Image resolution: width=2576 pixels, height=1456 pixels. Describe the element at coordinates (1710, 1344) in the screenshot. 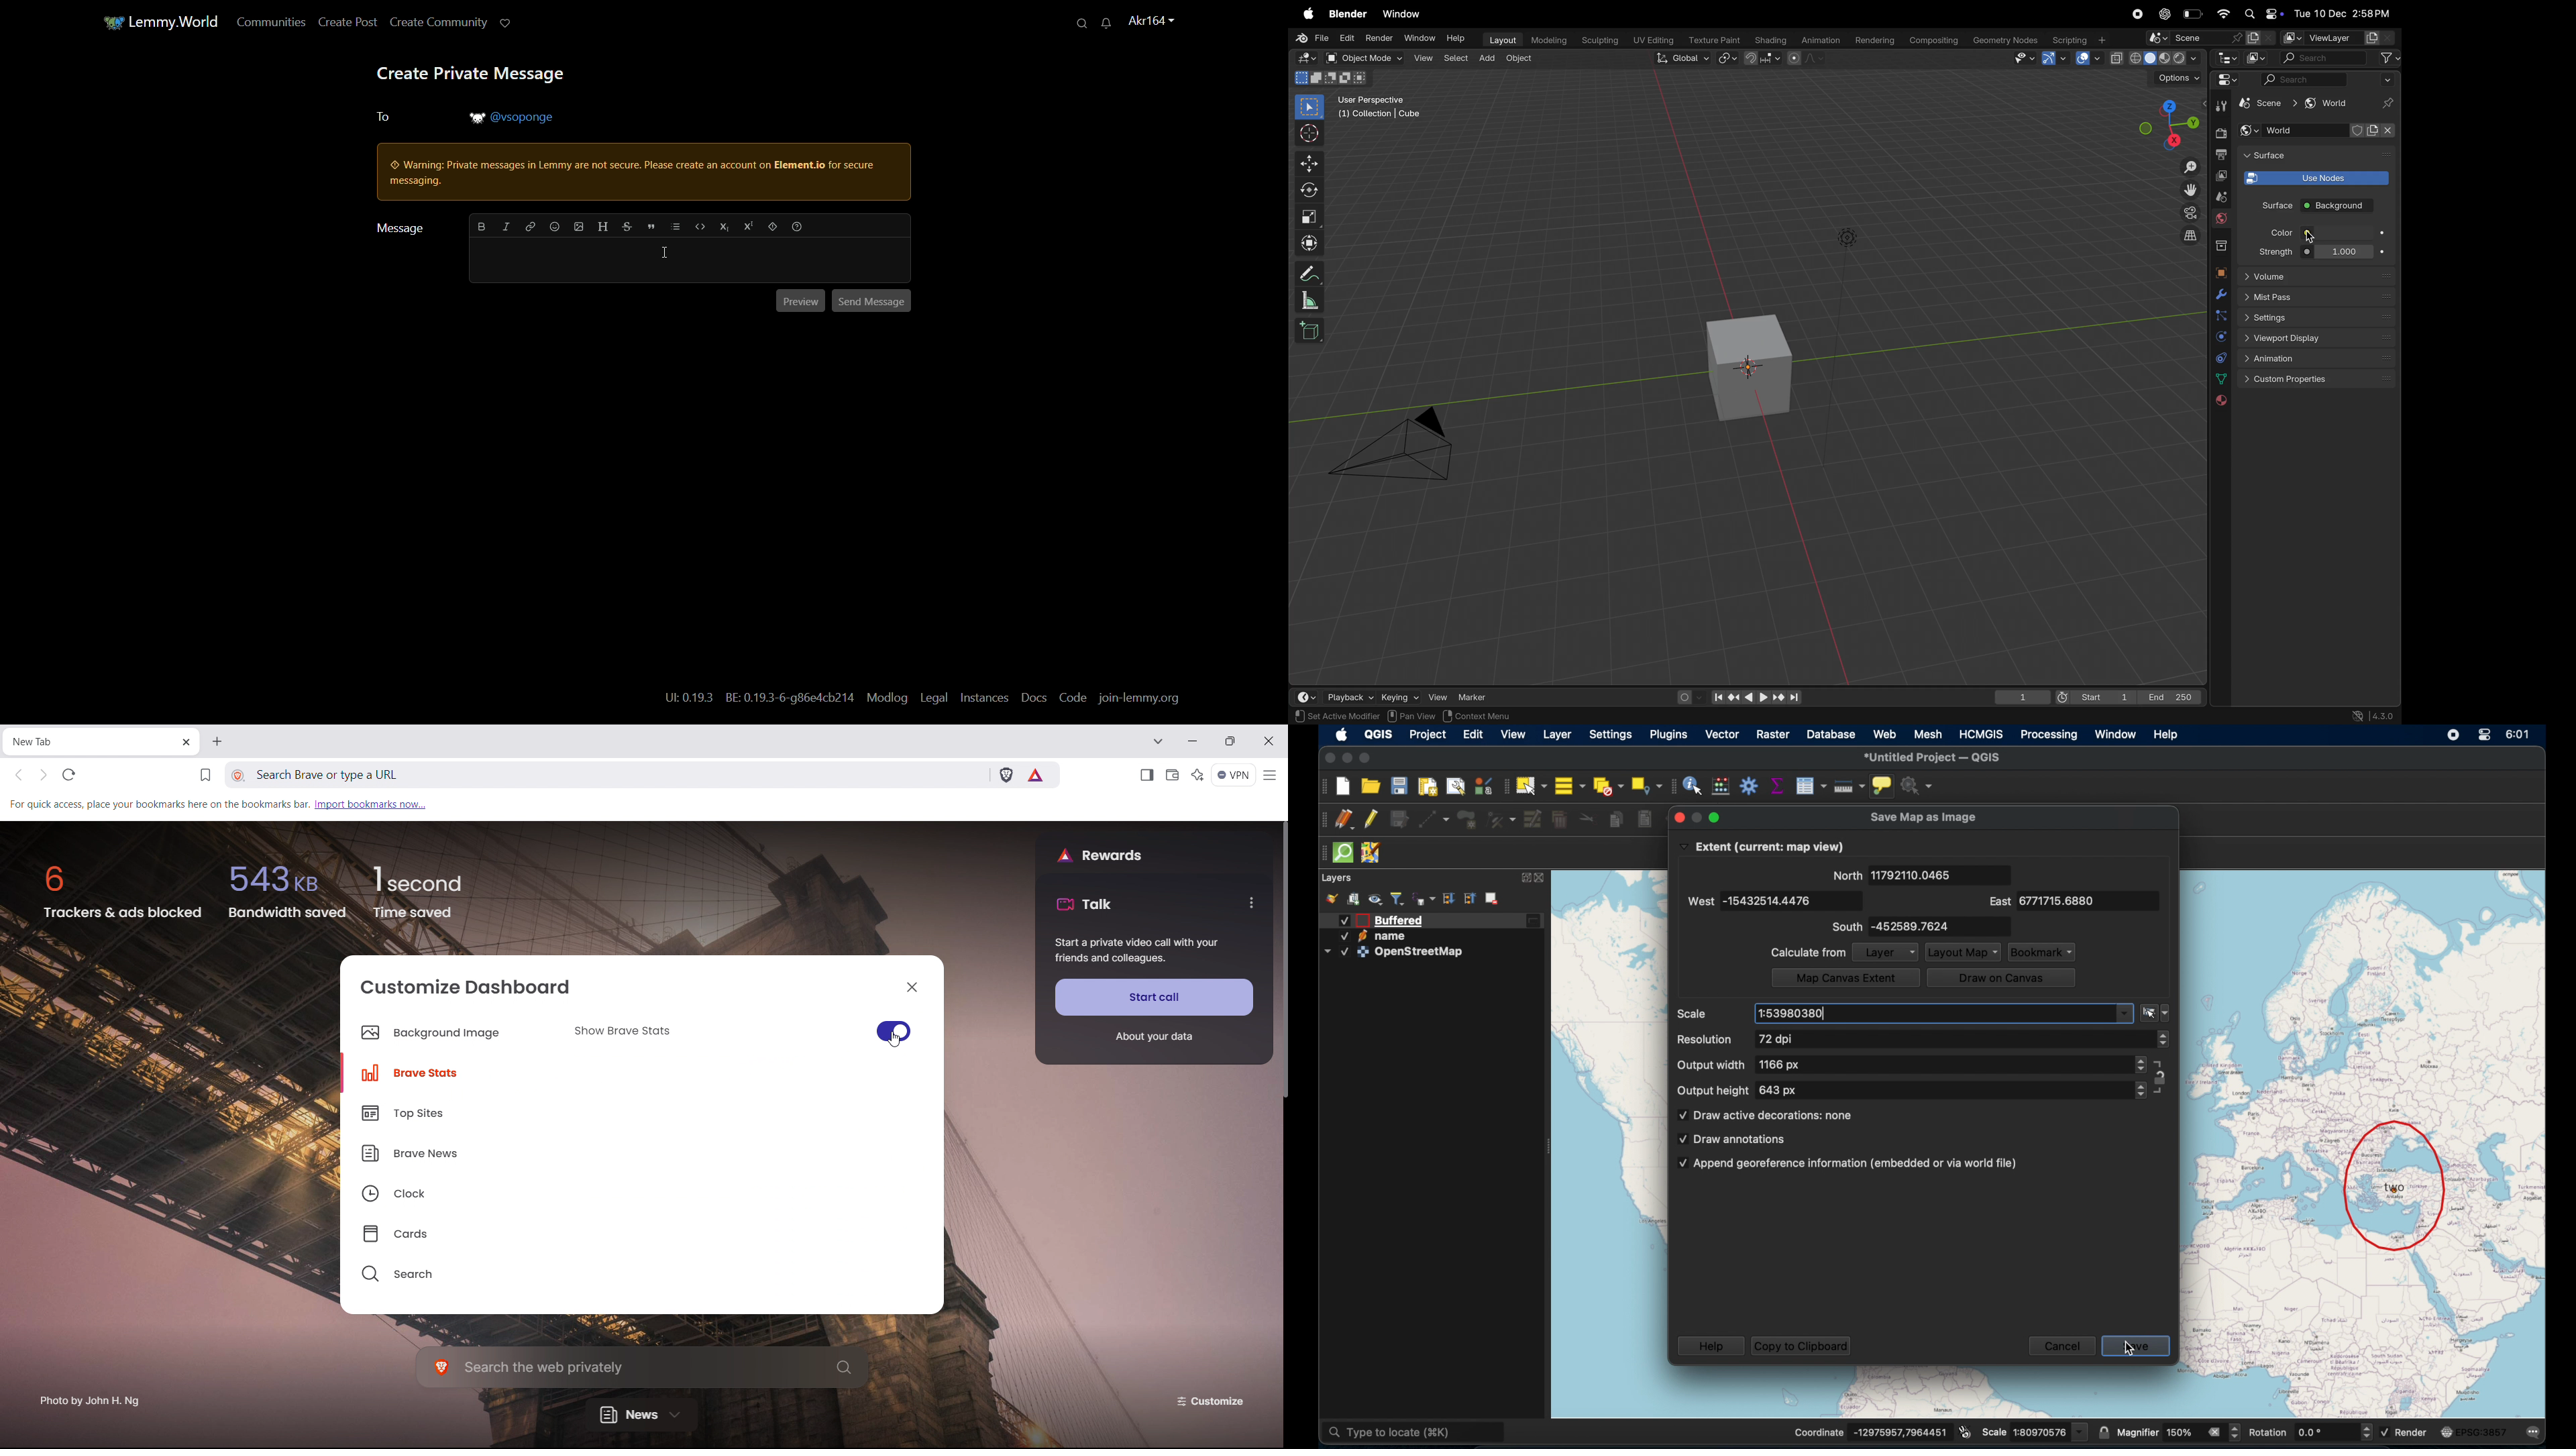

I see `help` at that location.